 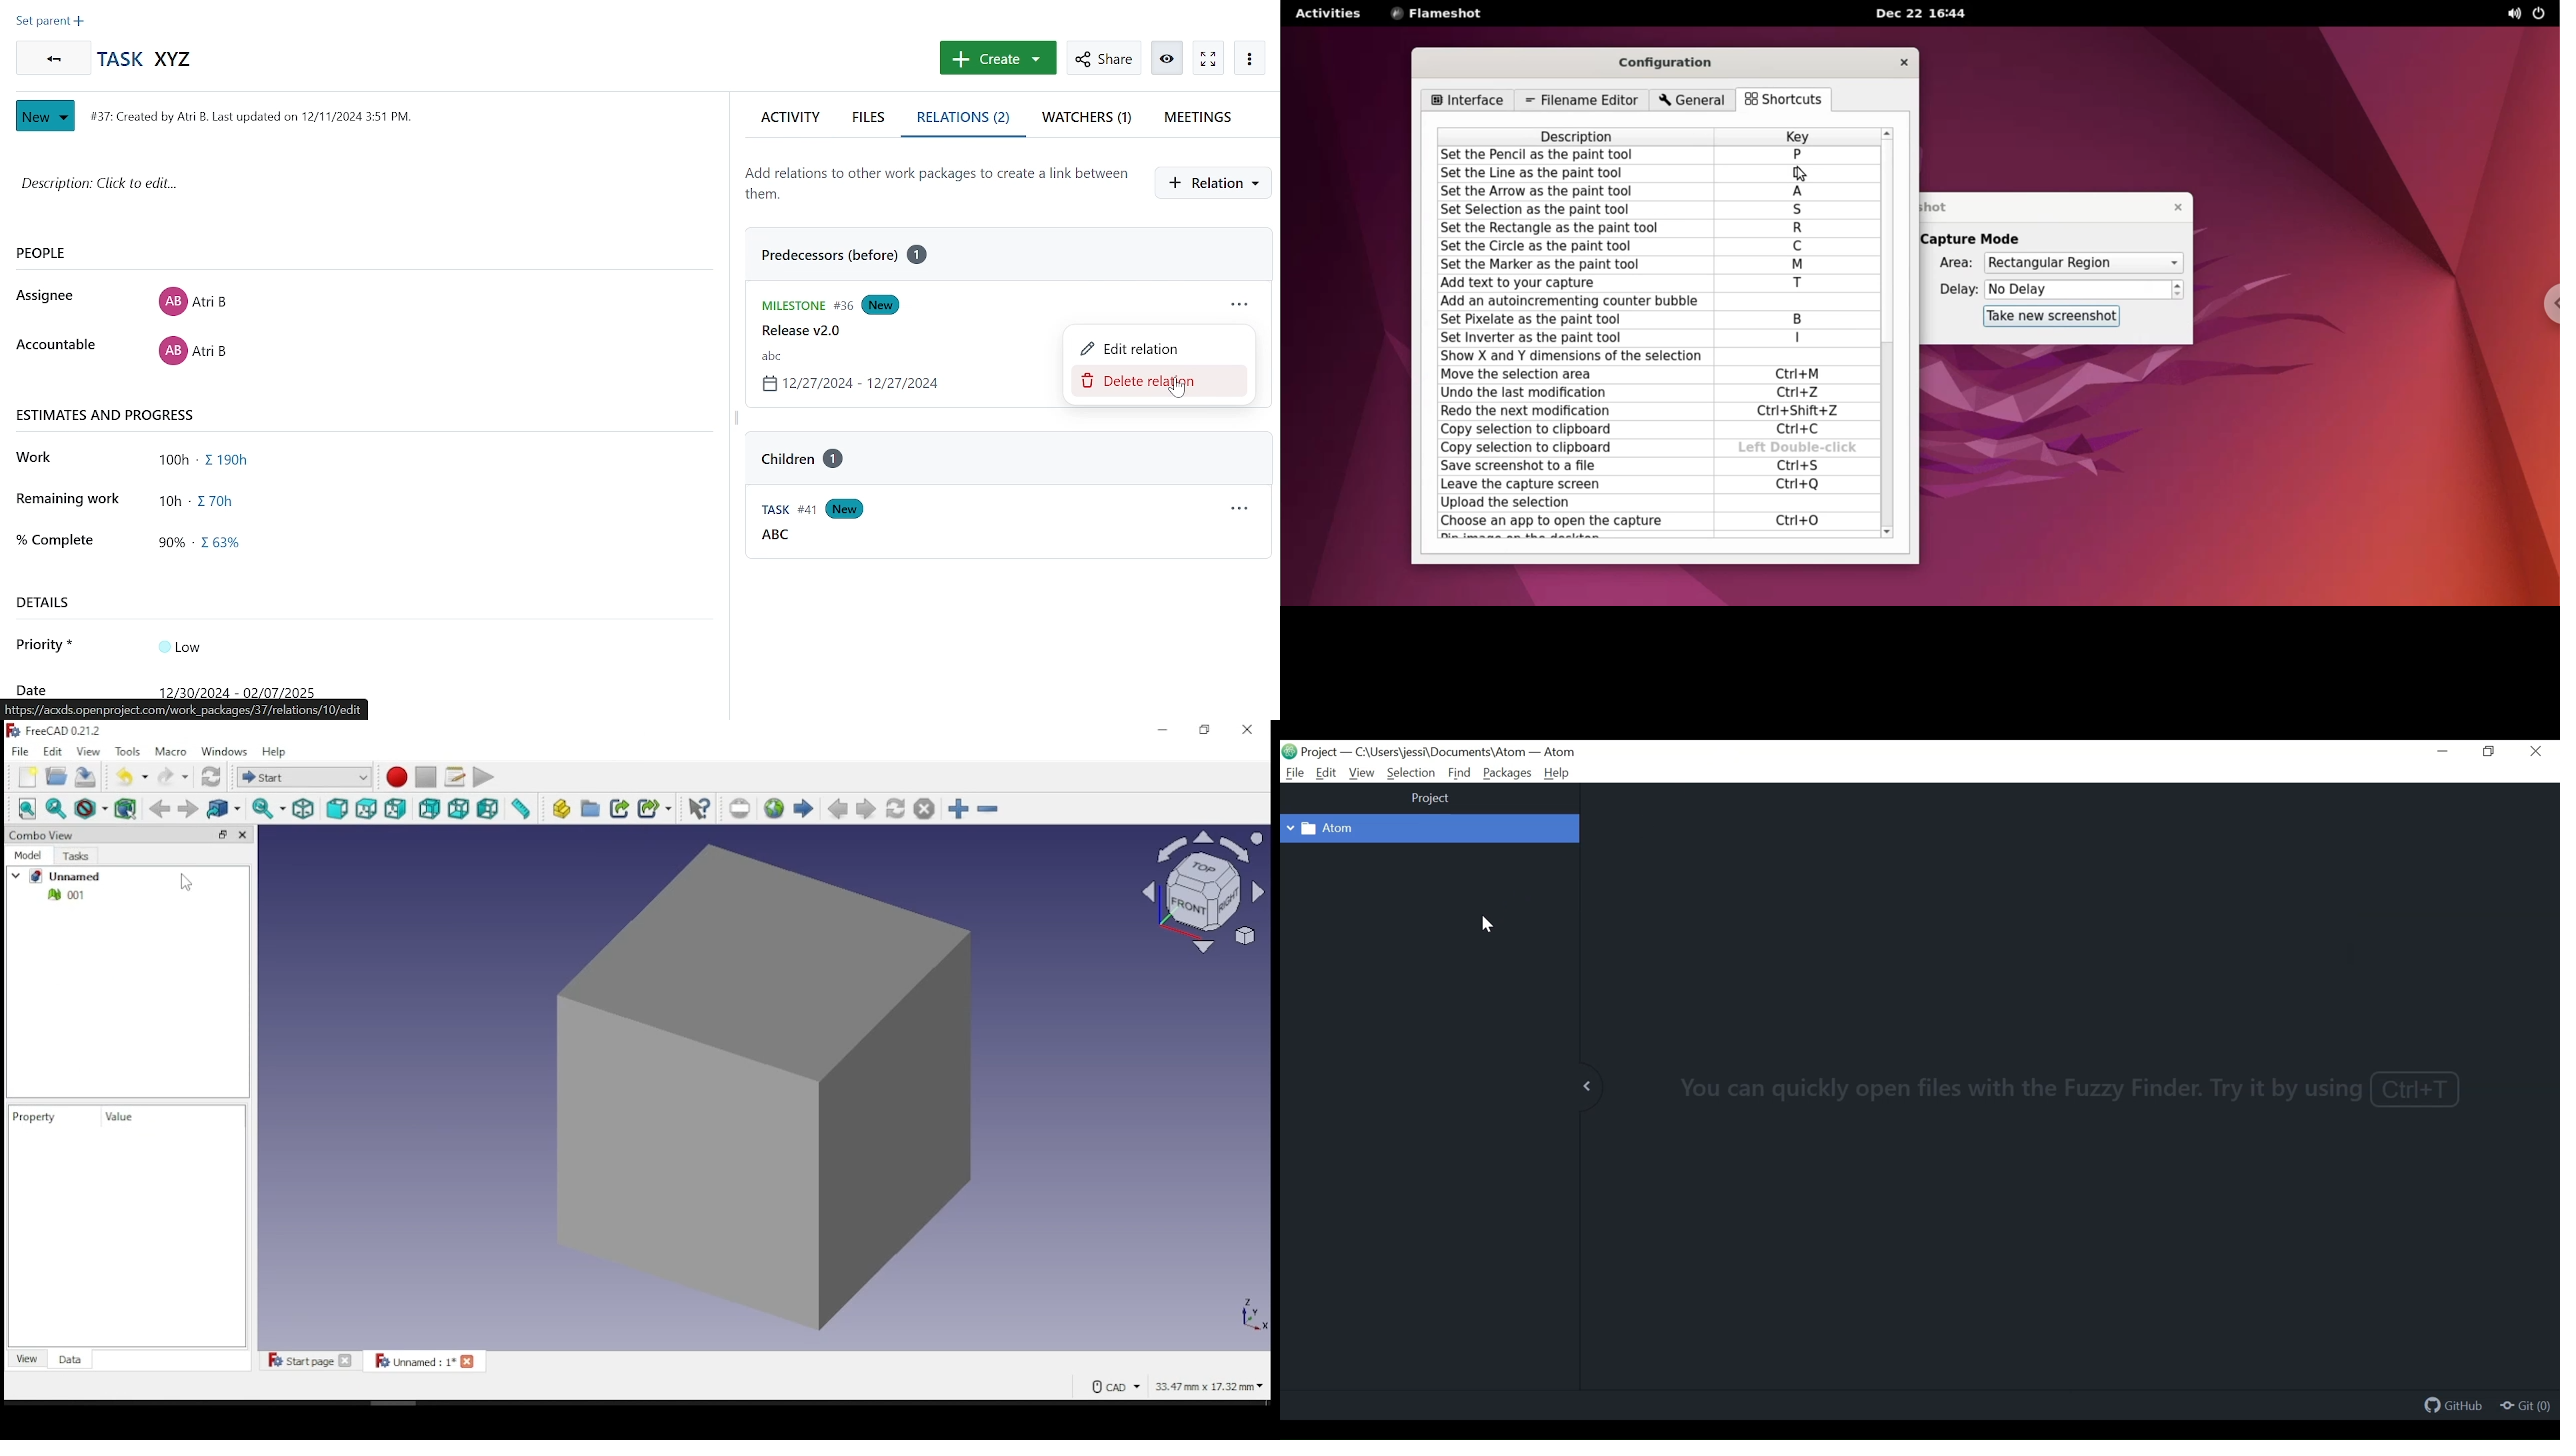 I want to click on configuration, so click(x=1674, y=63).